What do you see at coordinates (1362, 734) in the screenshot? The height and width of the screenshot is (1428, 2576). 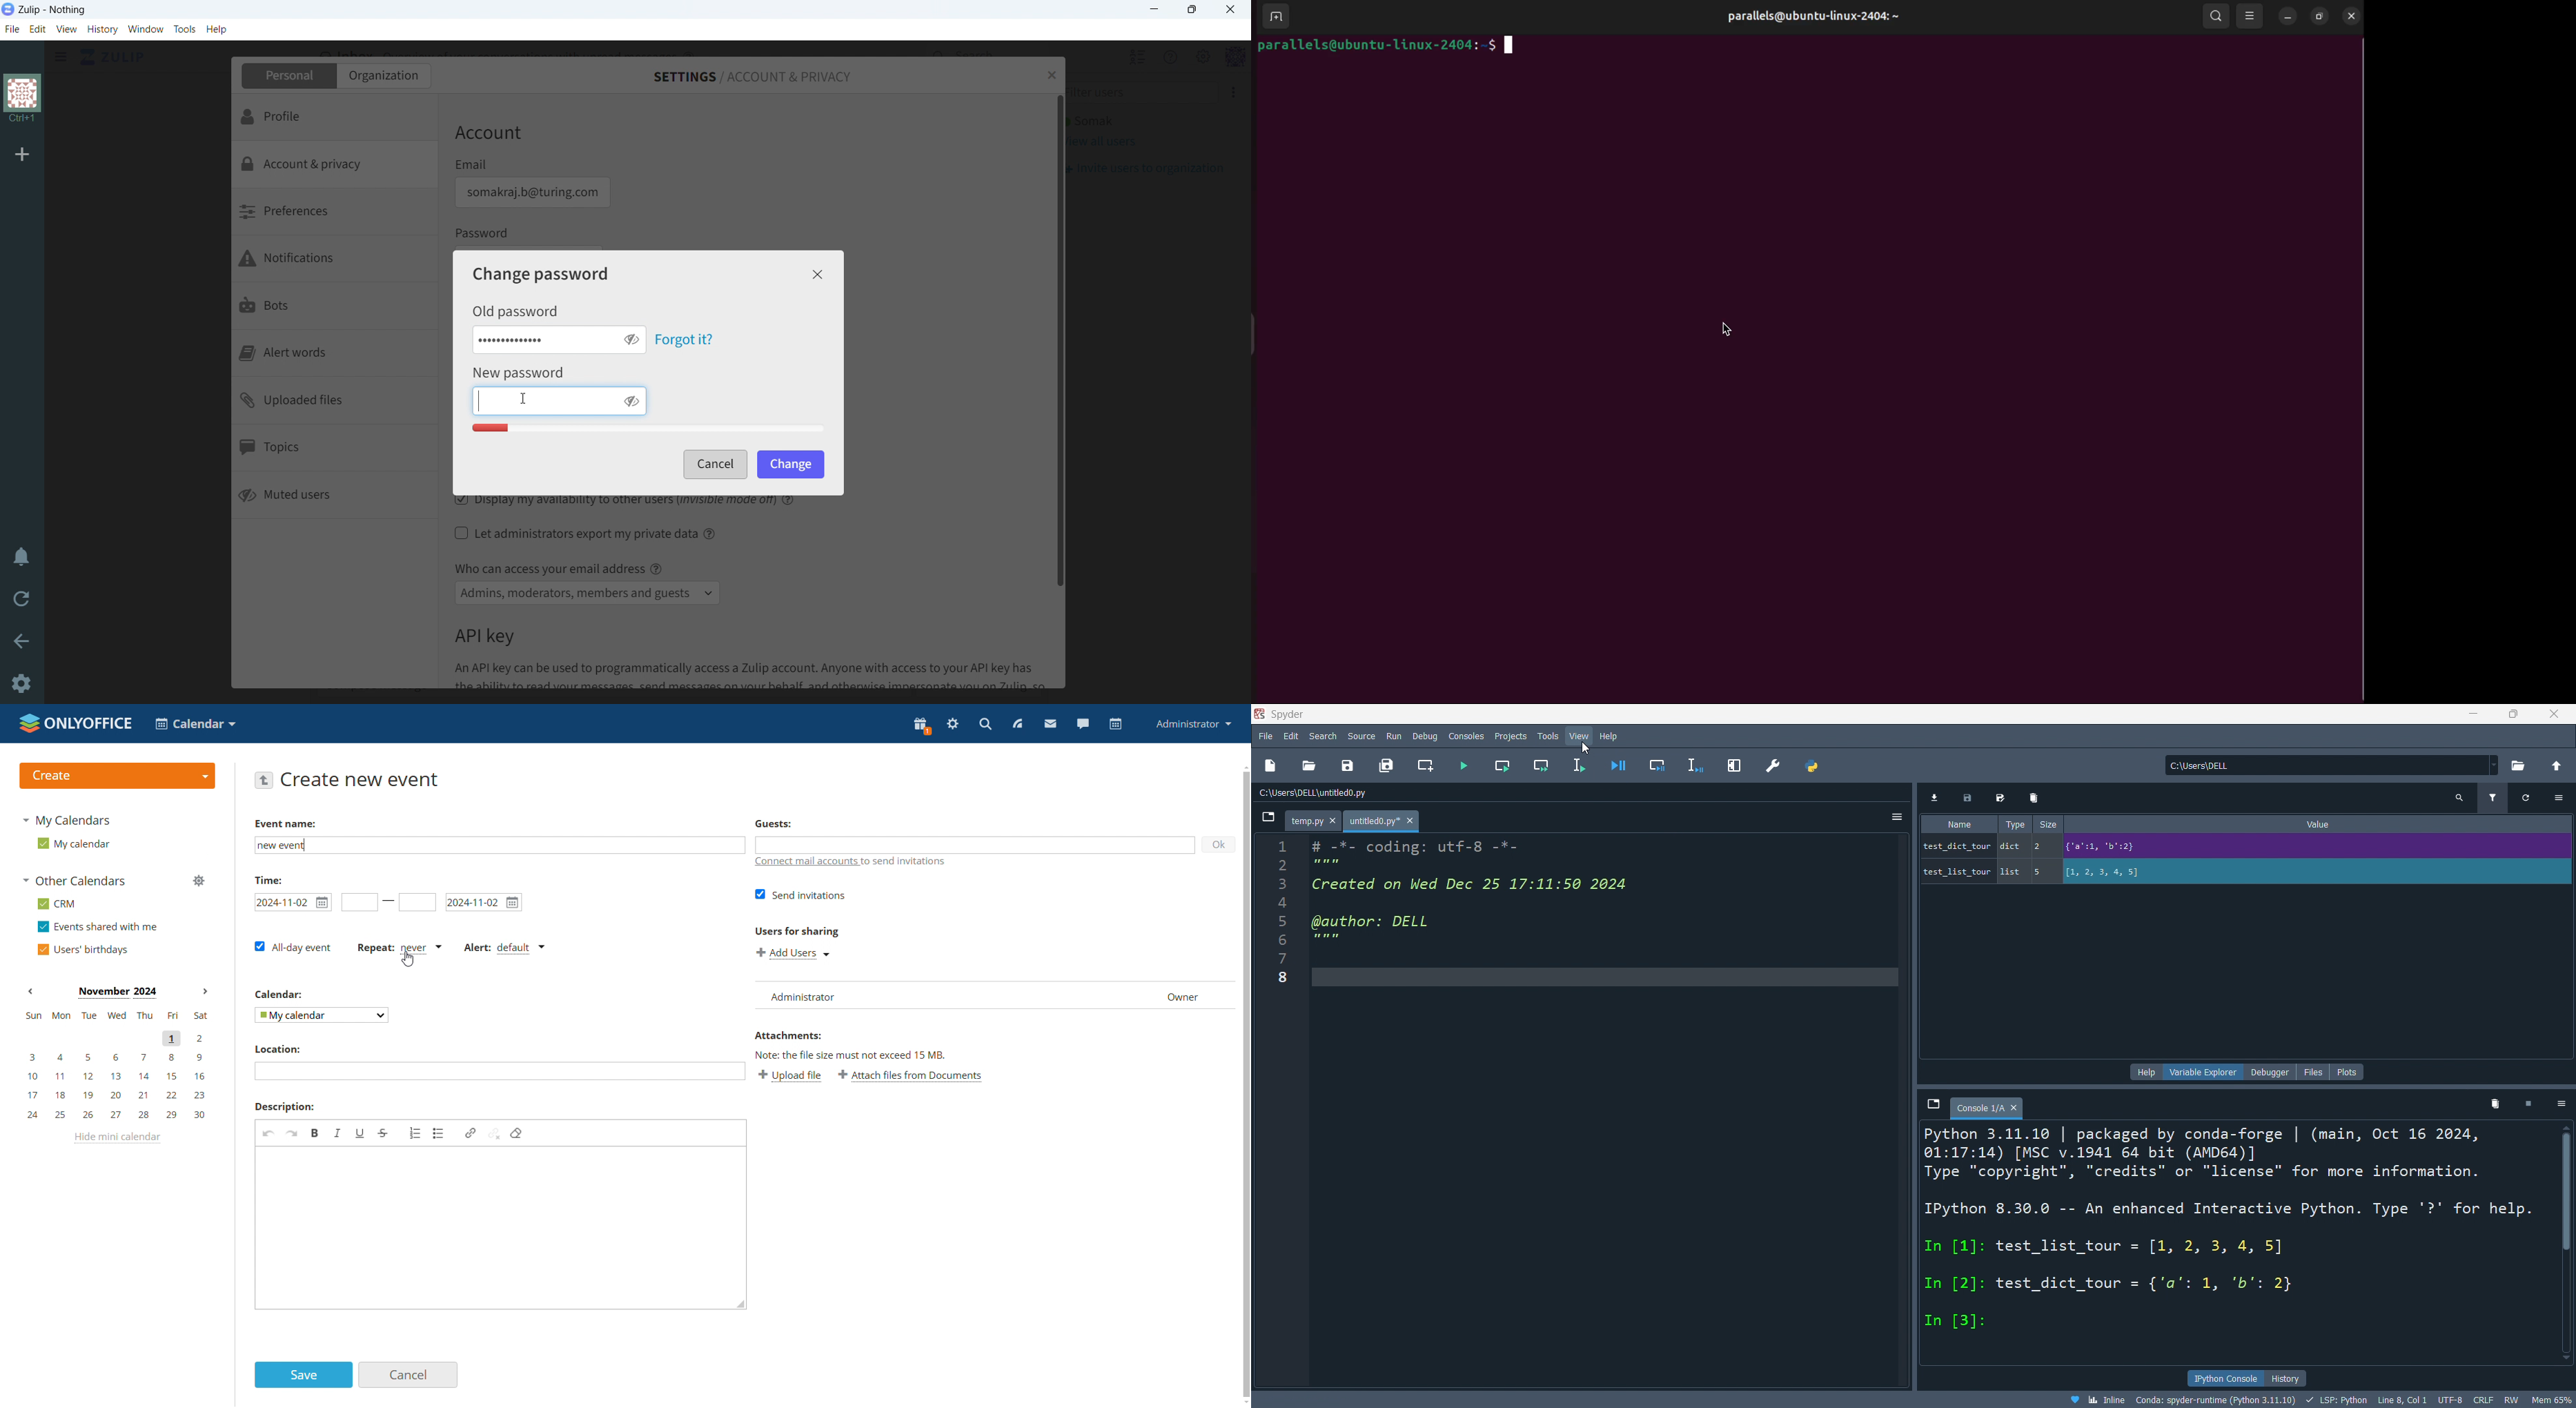 I see `source` at bounding box center [1362, 734].